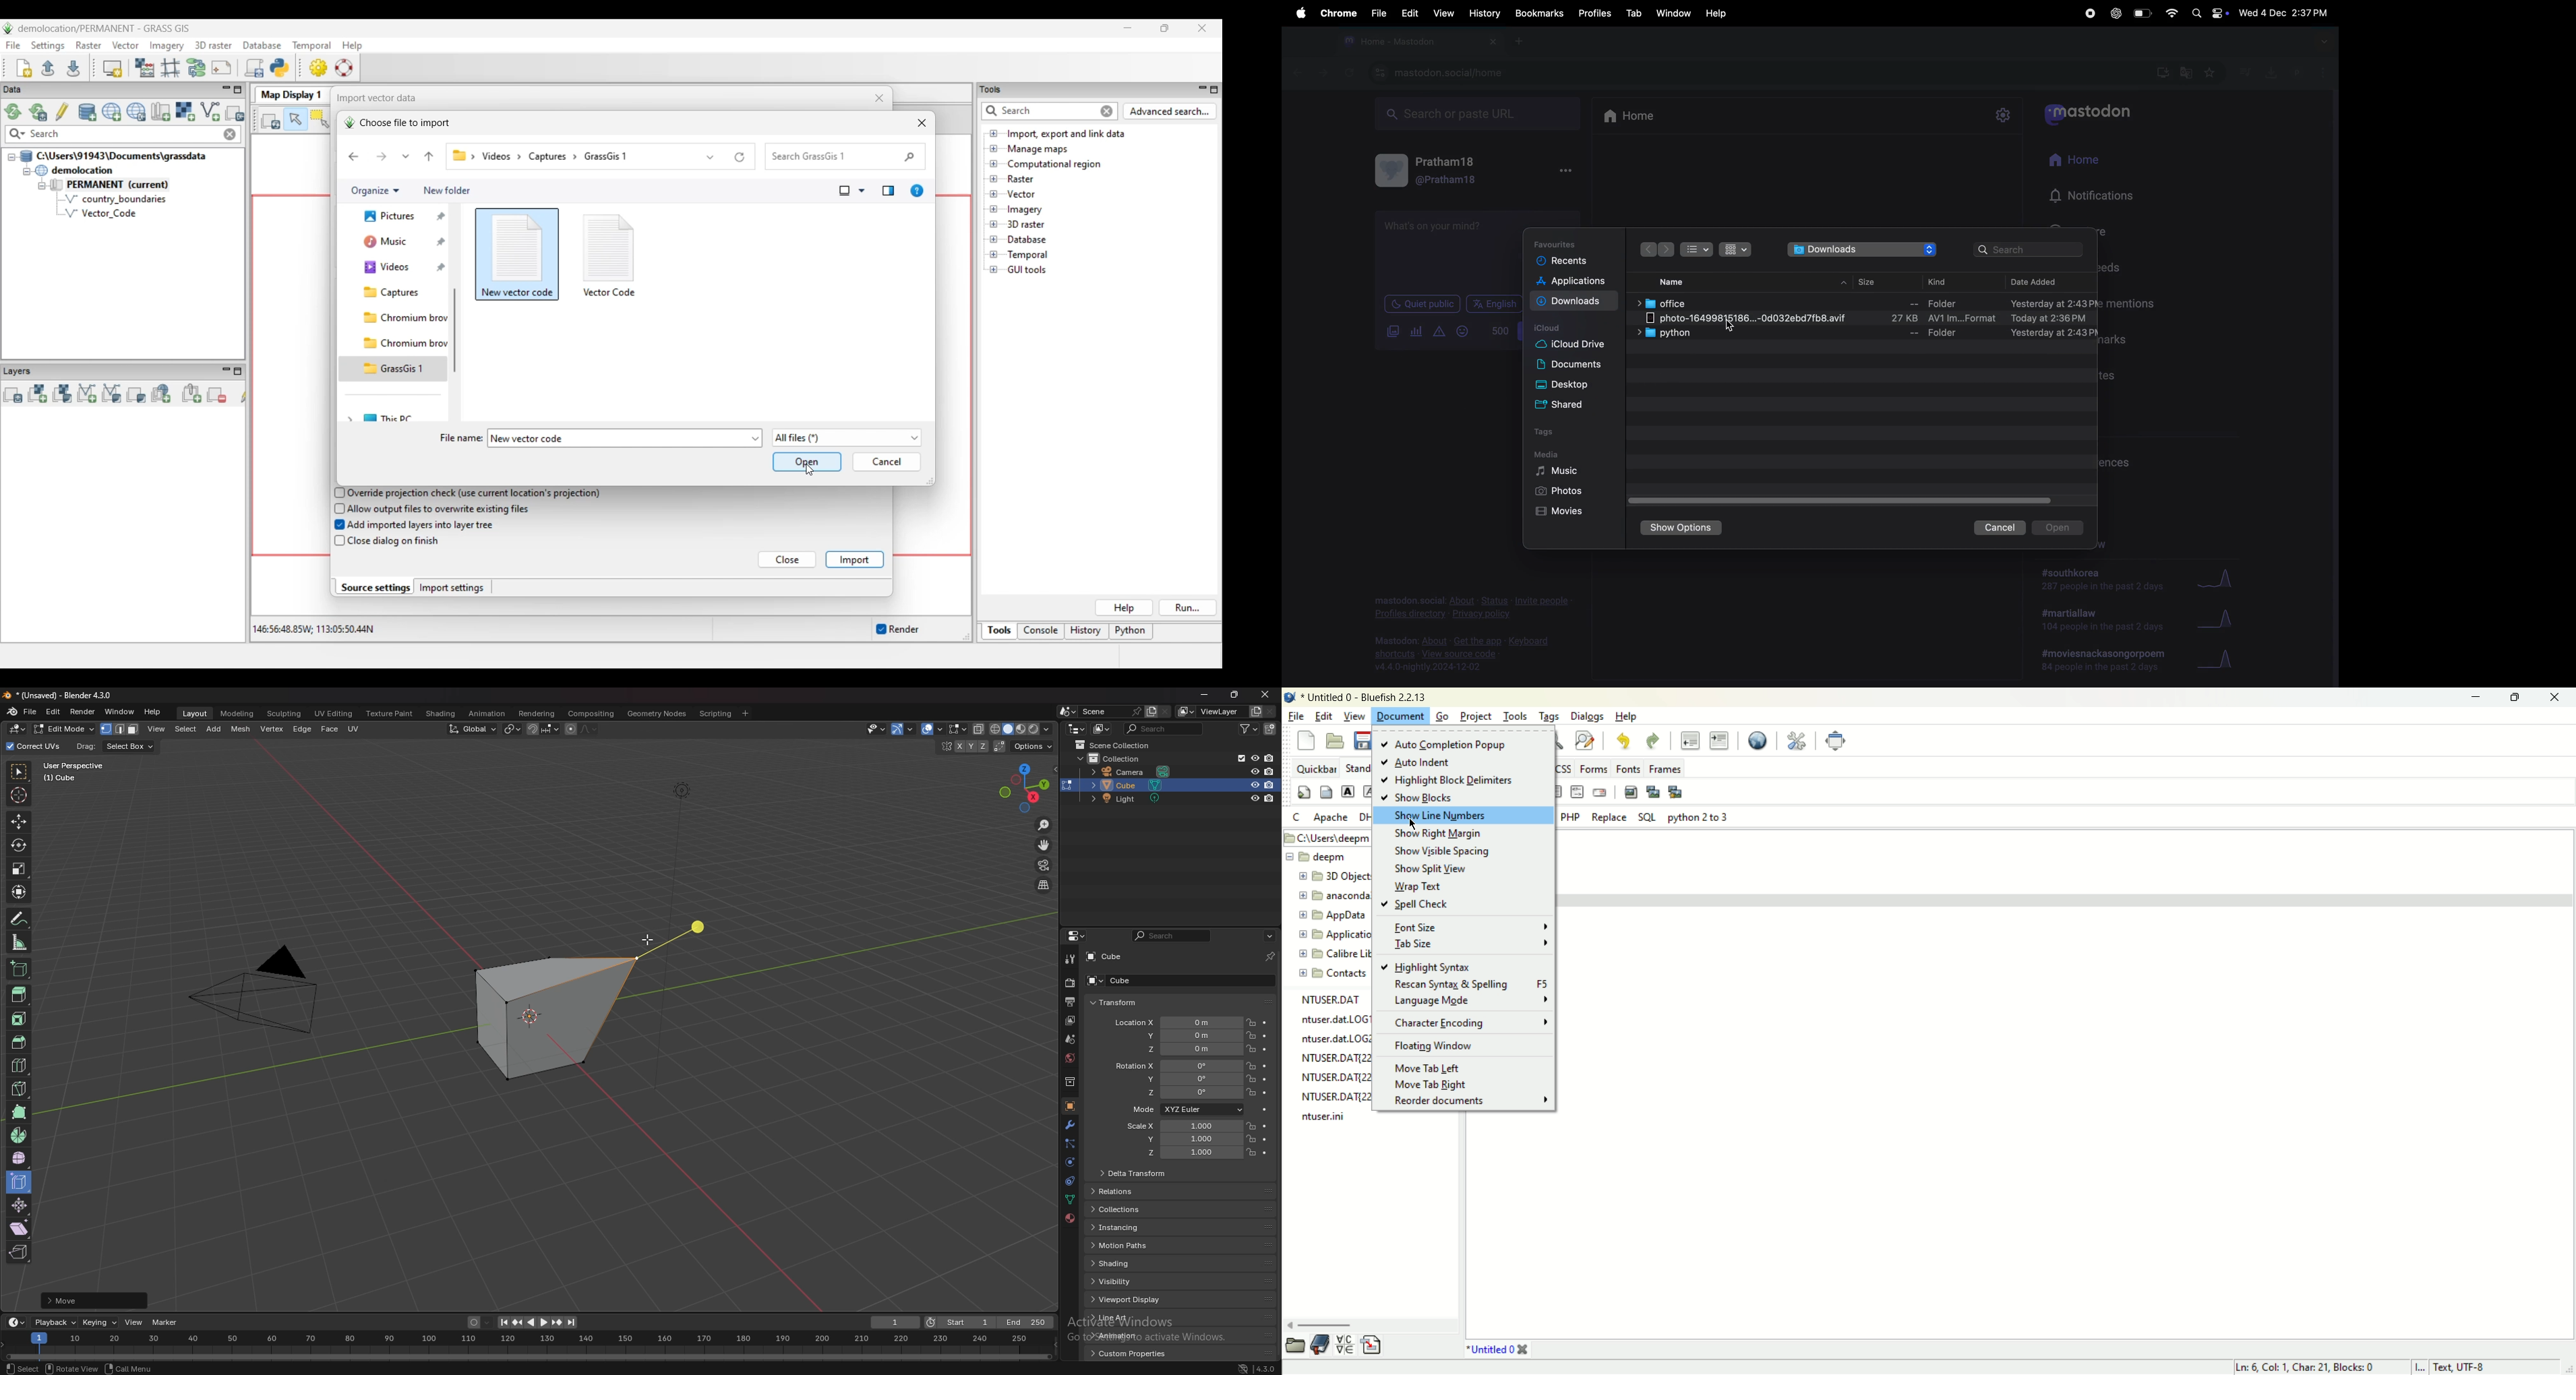 Image resolution: width=2576 pixels, height=1400 pixels. Describe the element at coordinates (1416, 332) in the screenshot. I see `poll` at that location.